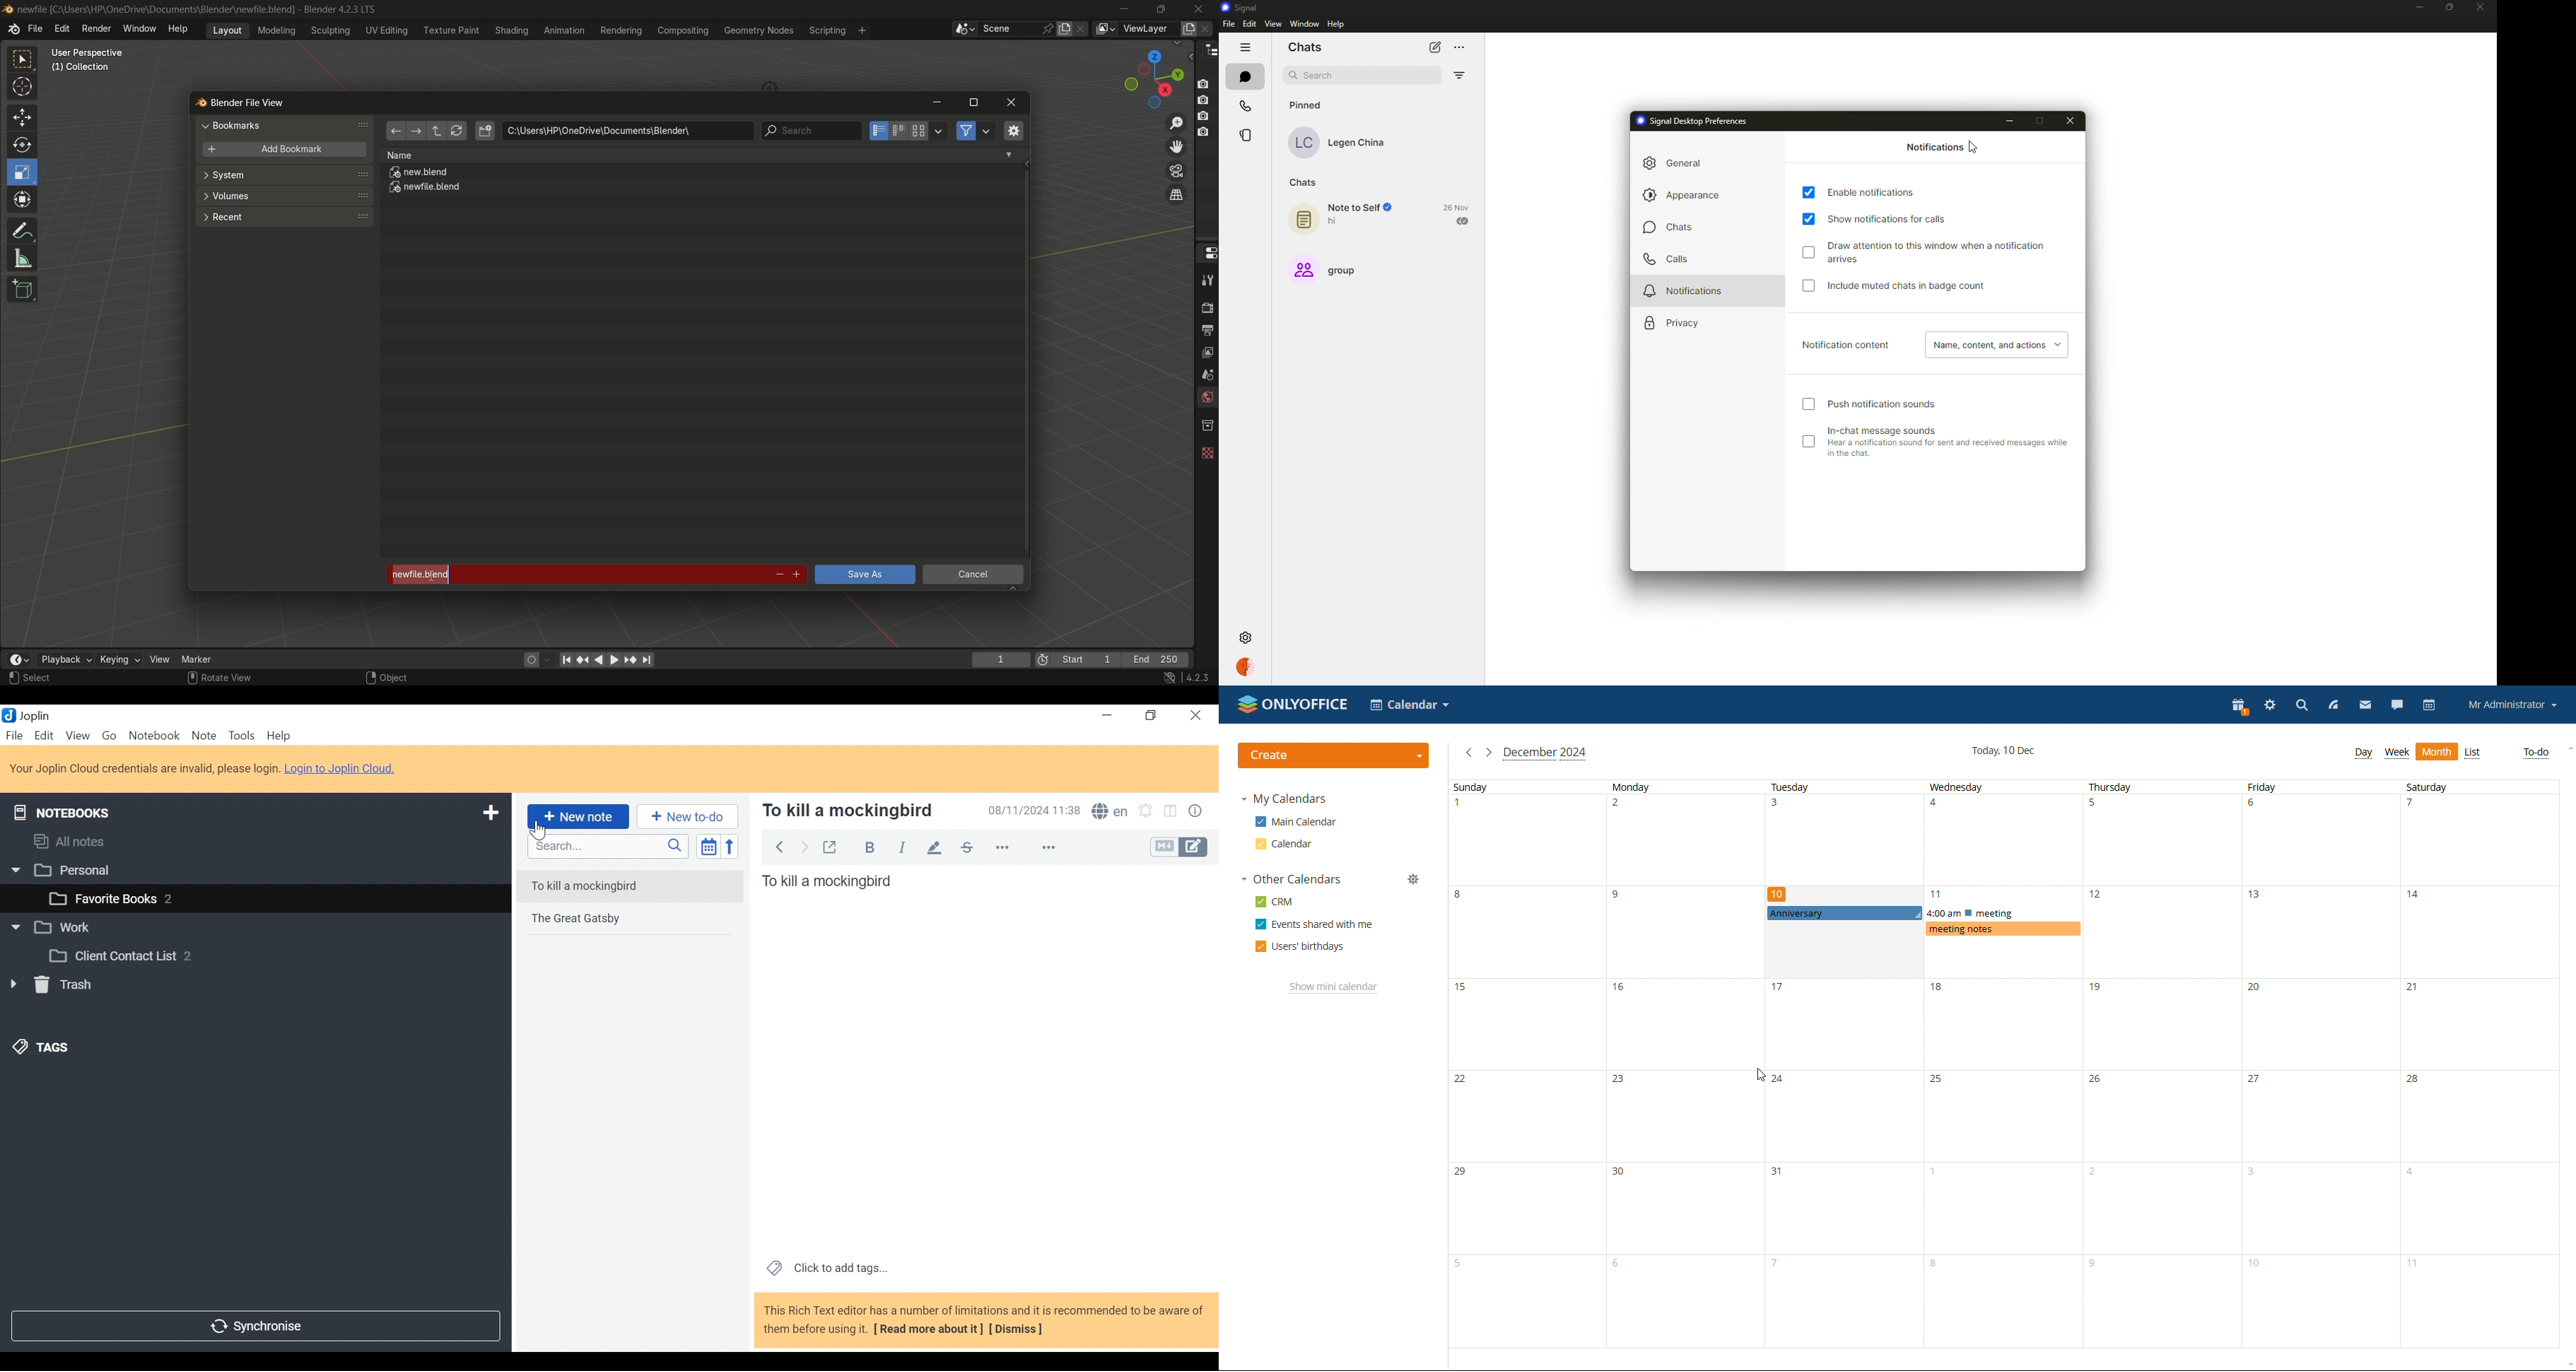 The width and height of the screenshot is (2576, 1372). What do you see at coordinates (873, 847) in the screenshot?
I see `Bold` at bounding box center [873, 847].